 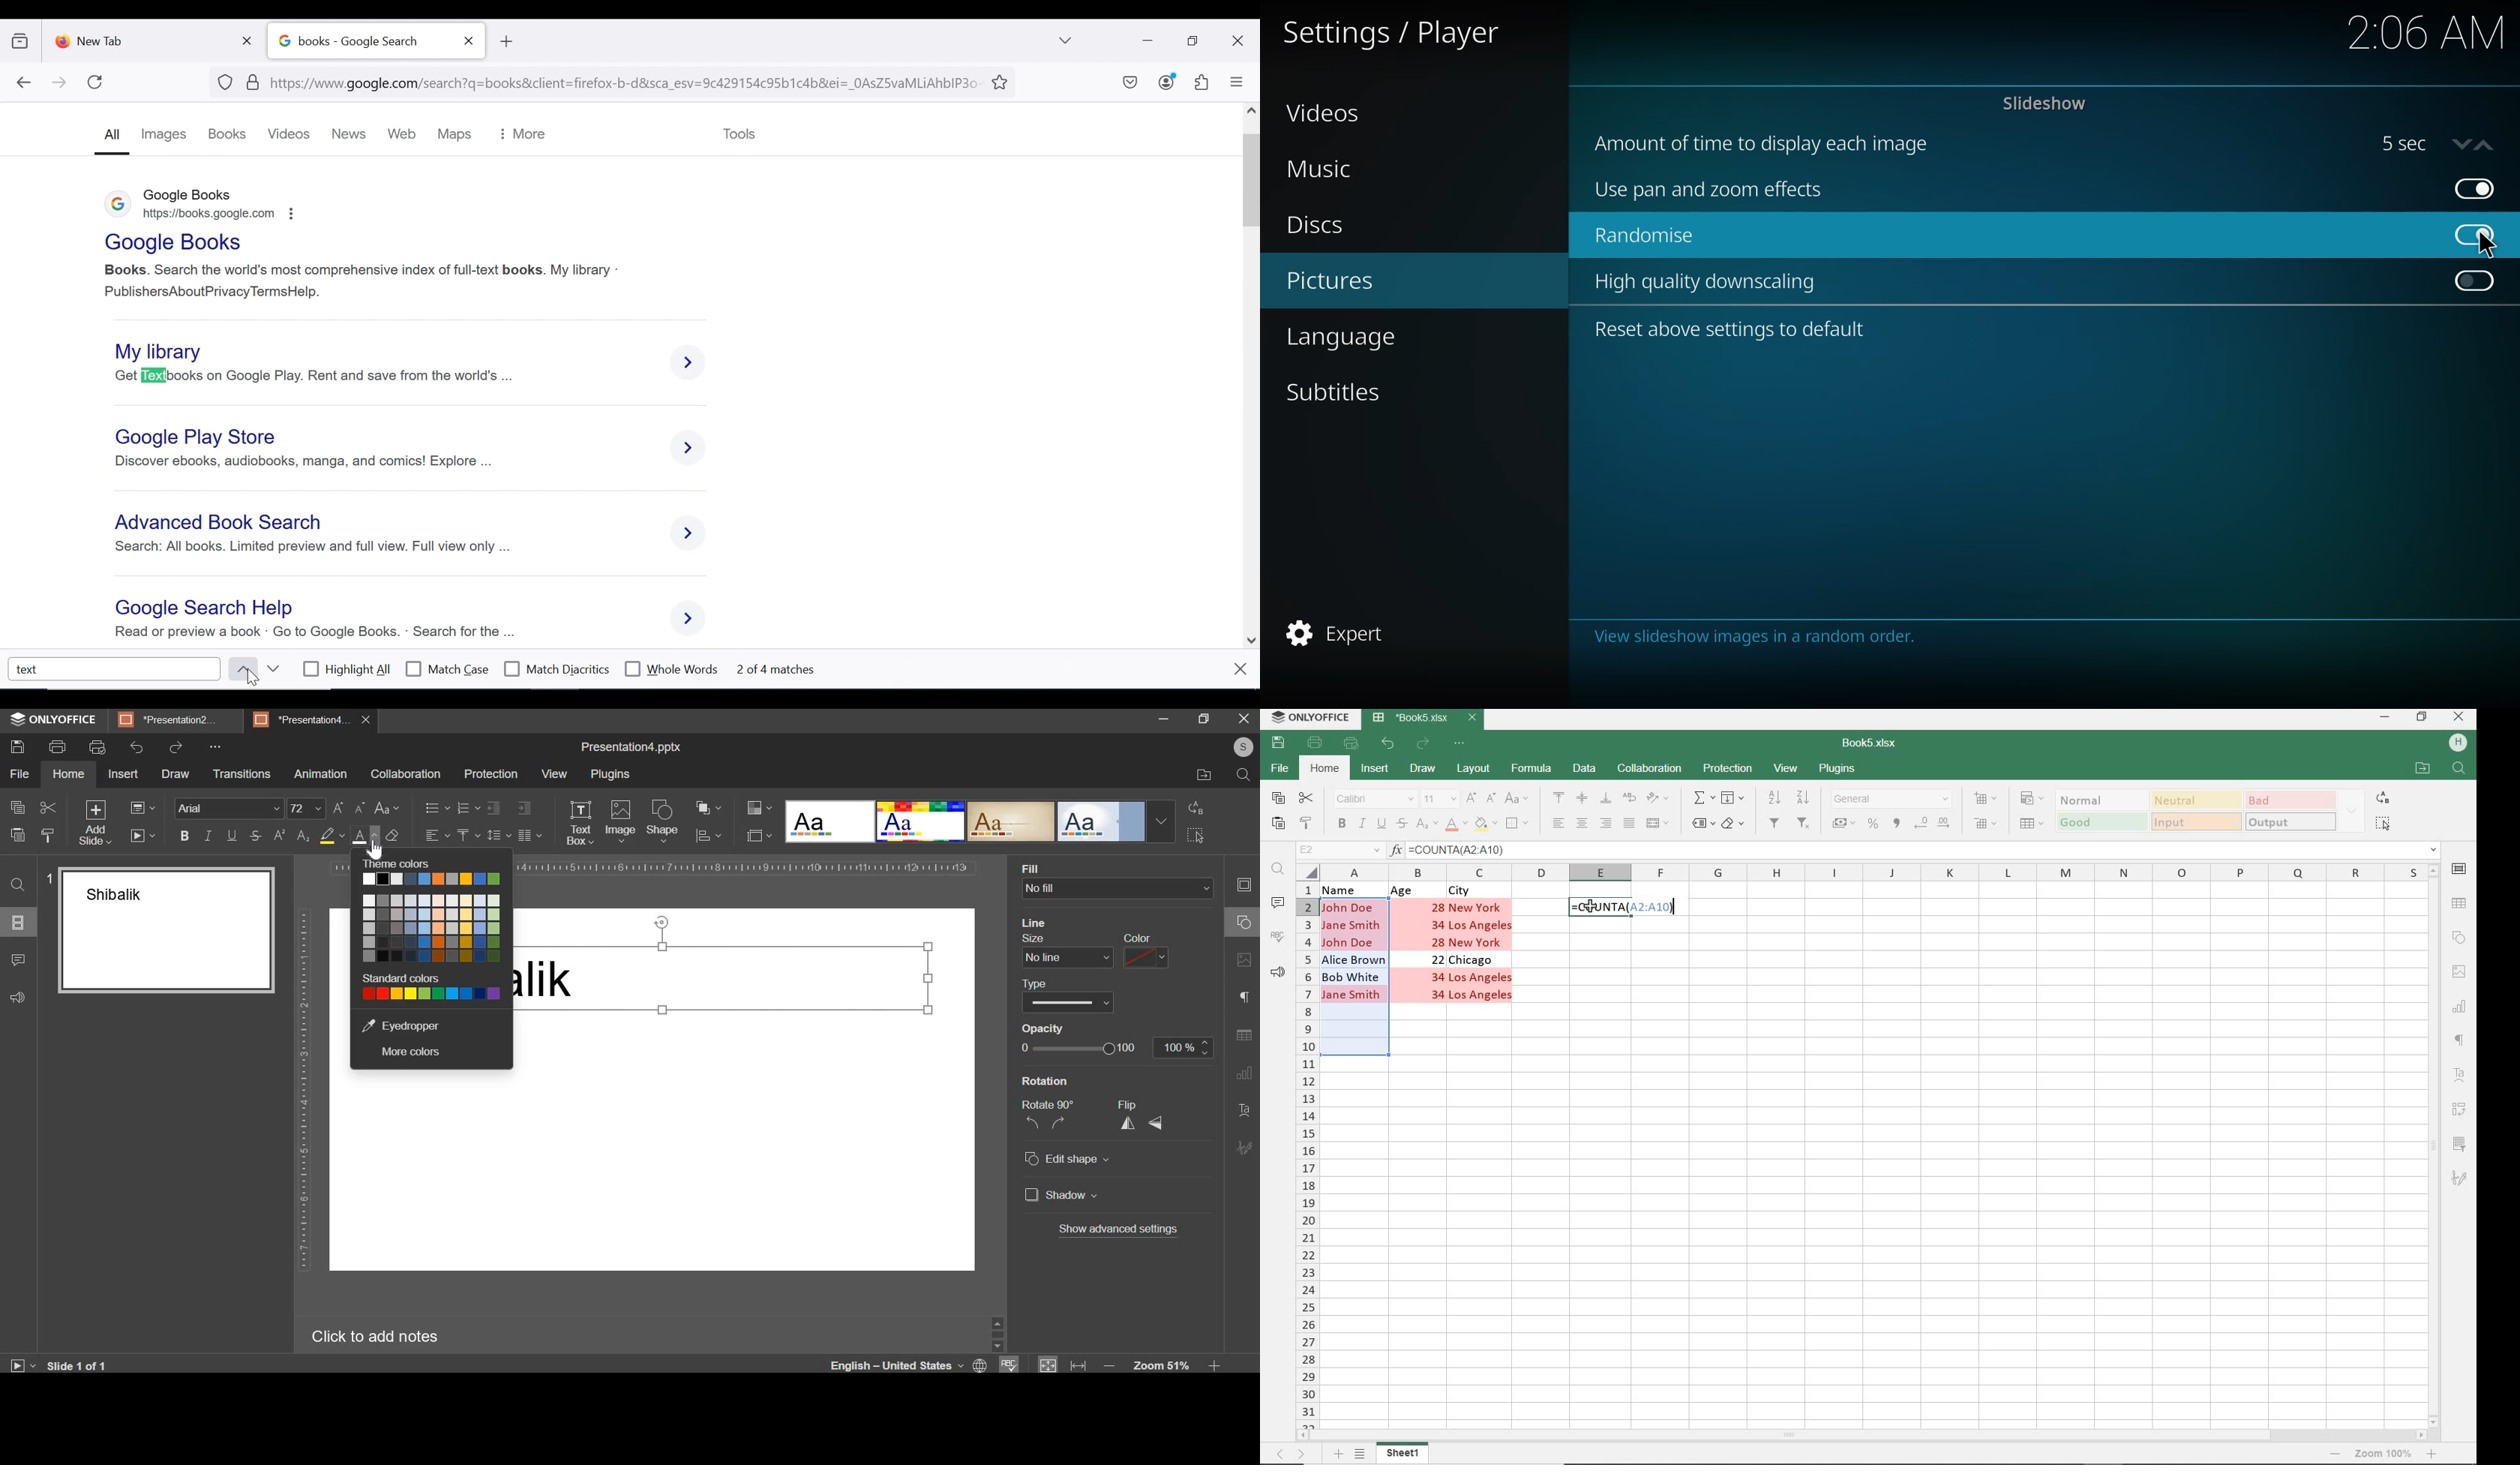 What do you see at coordinates (222, 524) in the screenshot?
I see `Advanced BooK search` at bounding box center [222, 524].